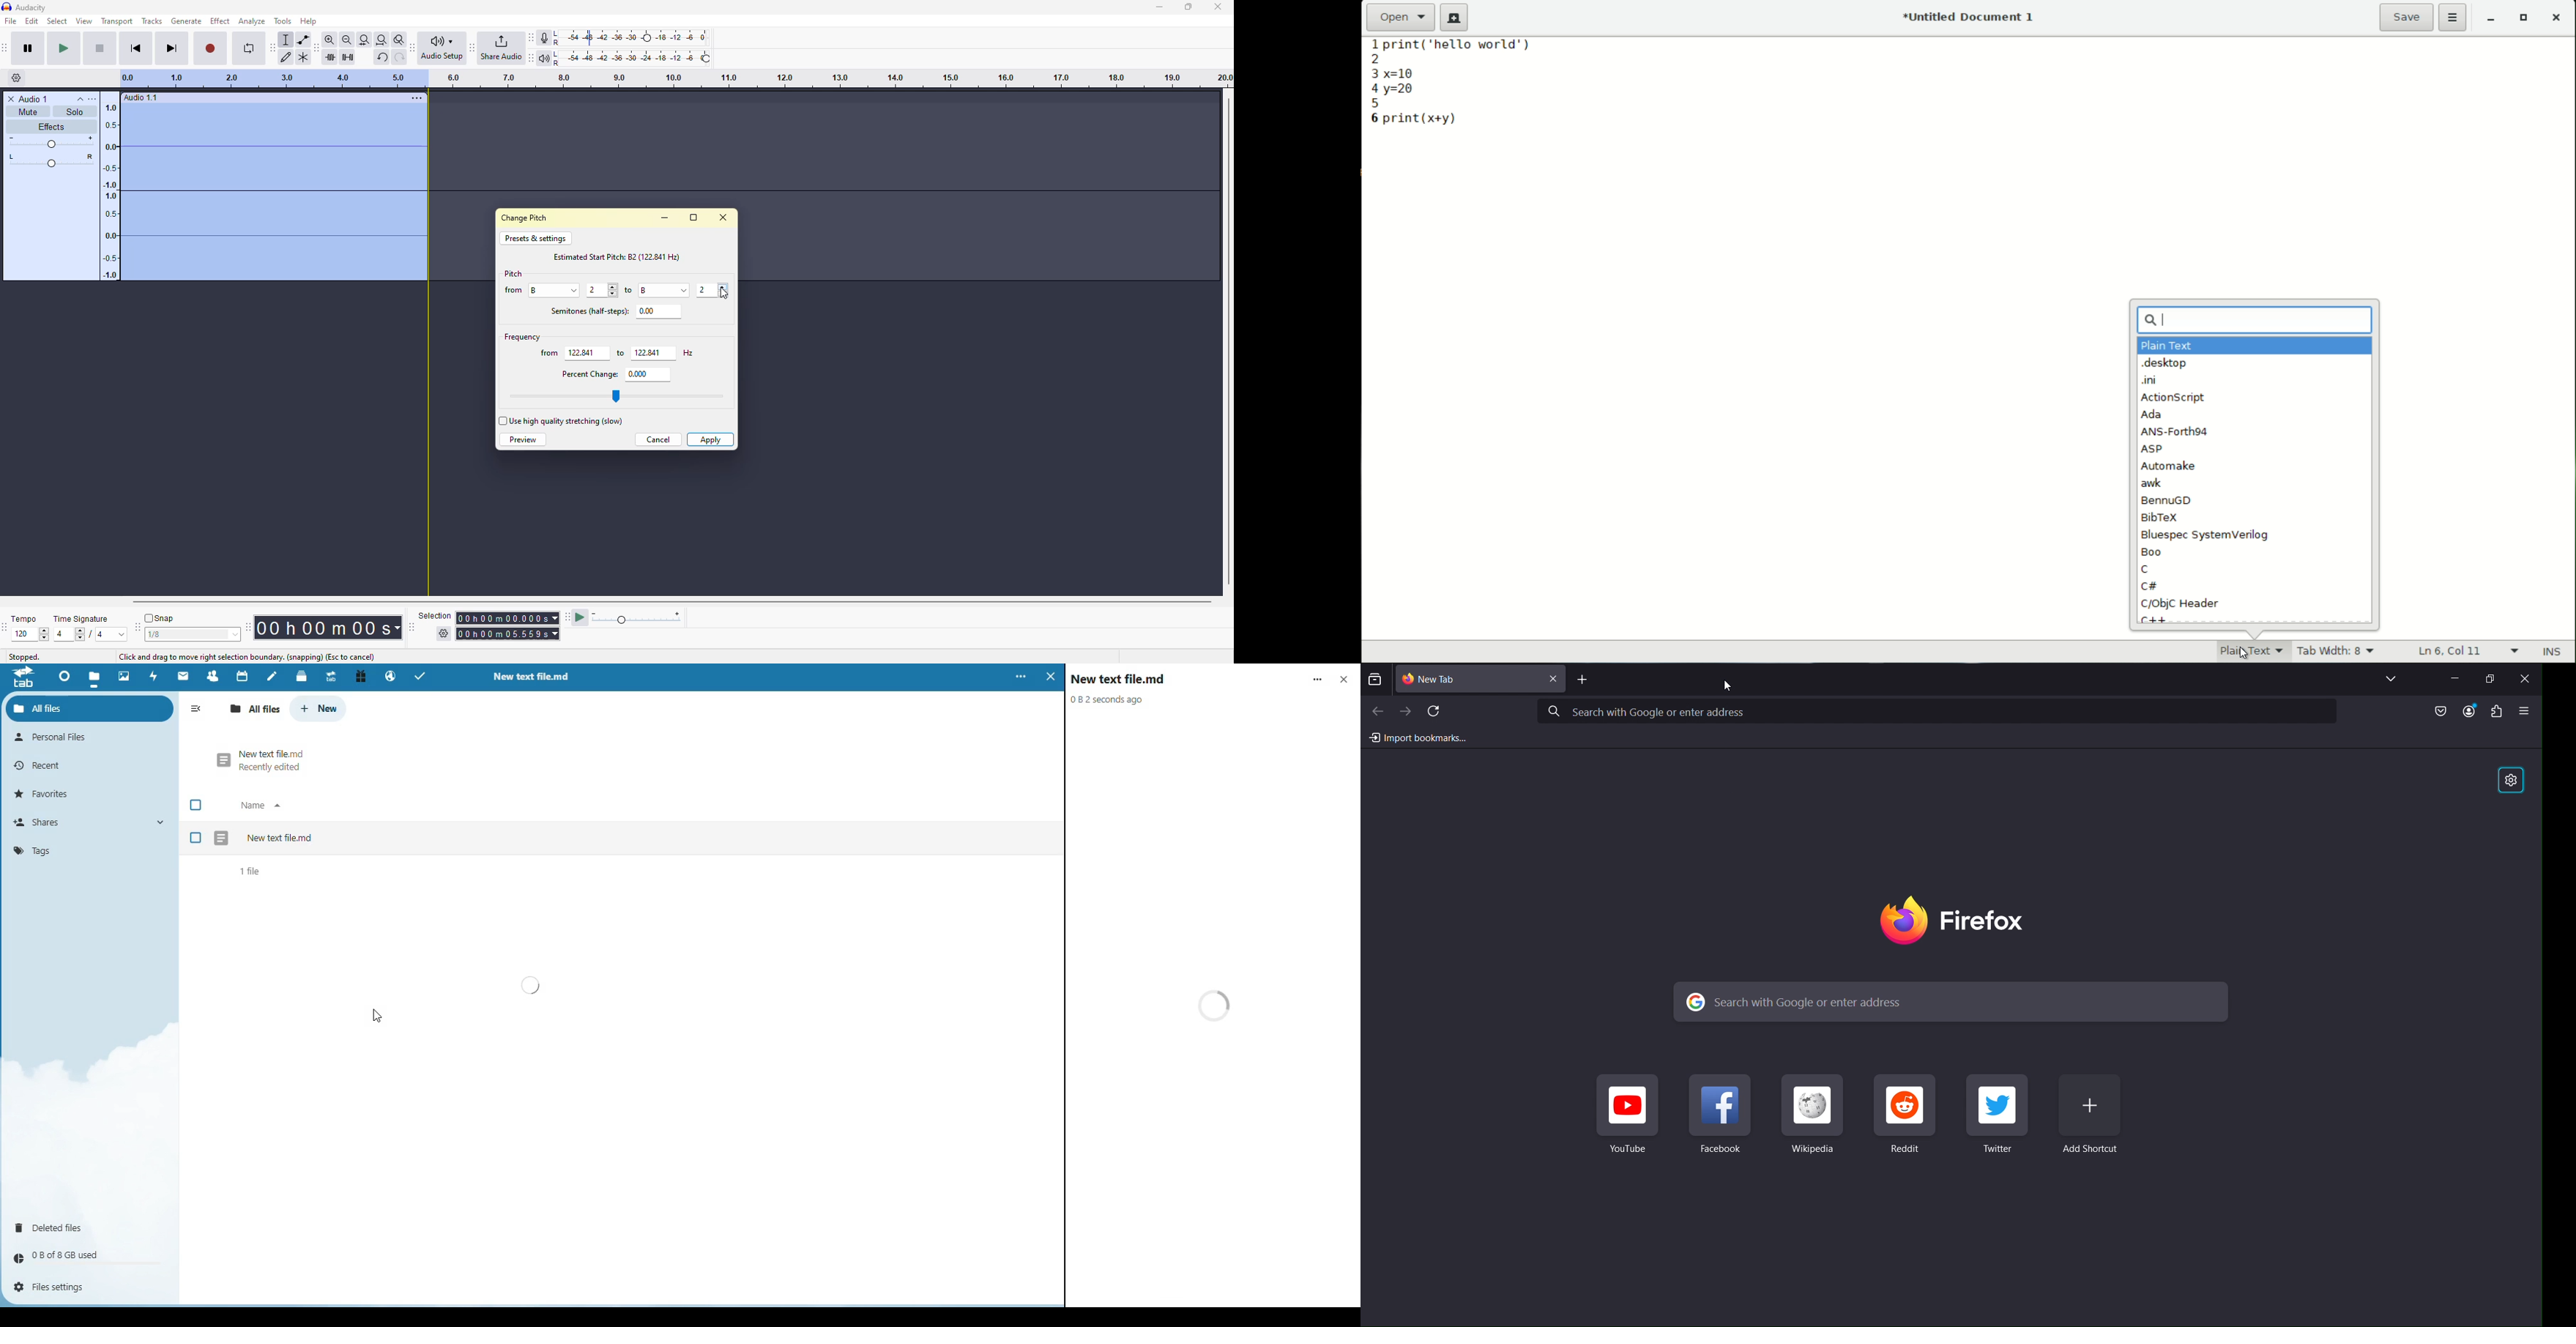 The width and height of the screenshot is (2576, 1344). Describe the element at coordinates (152, 22) in the screenshot. I see `tracks` at that location.